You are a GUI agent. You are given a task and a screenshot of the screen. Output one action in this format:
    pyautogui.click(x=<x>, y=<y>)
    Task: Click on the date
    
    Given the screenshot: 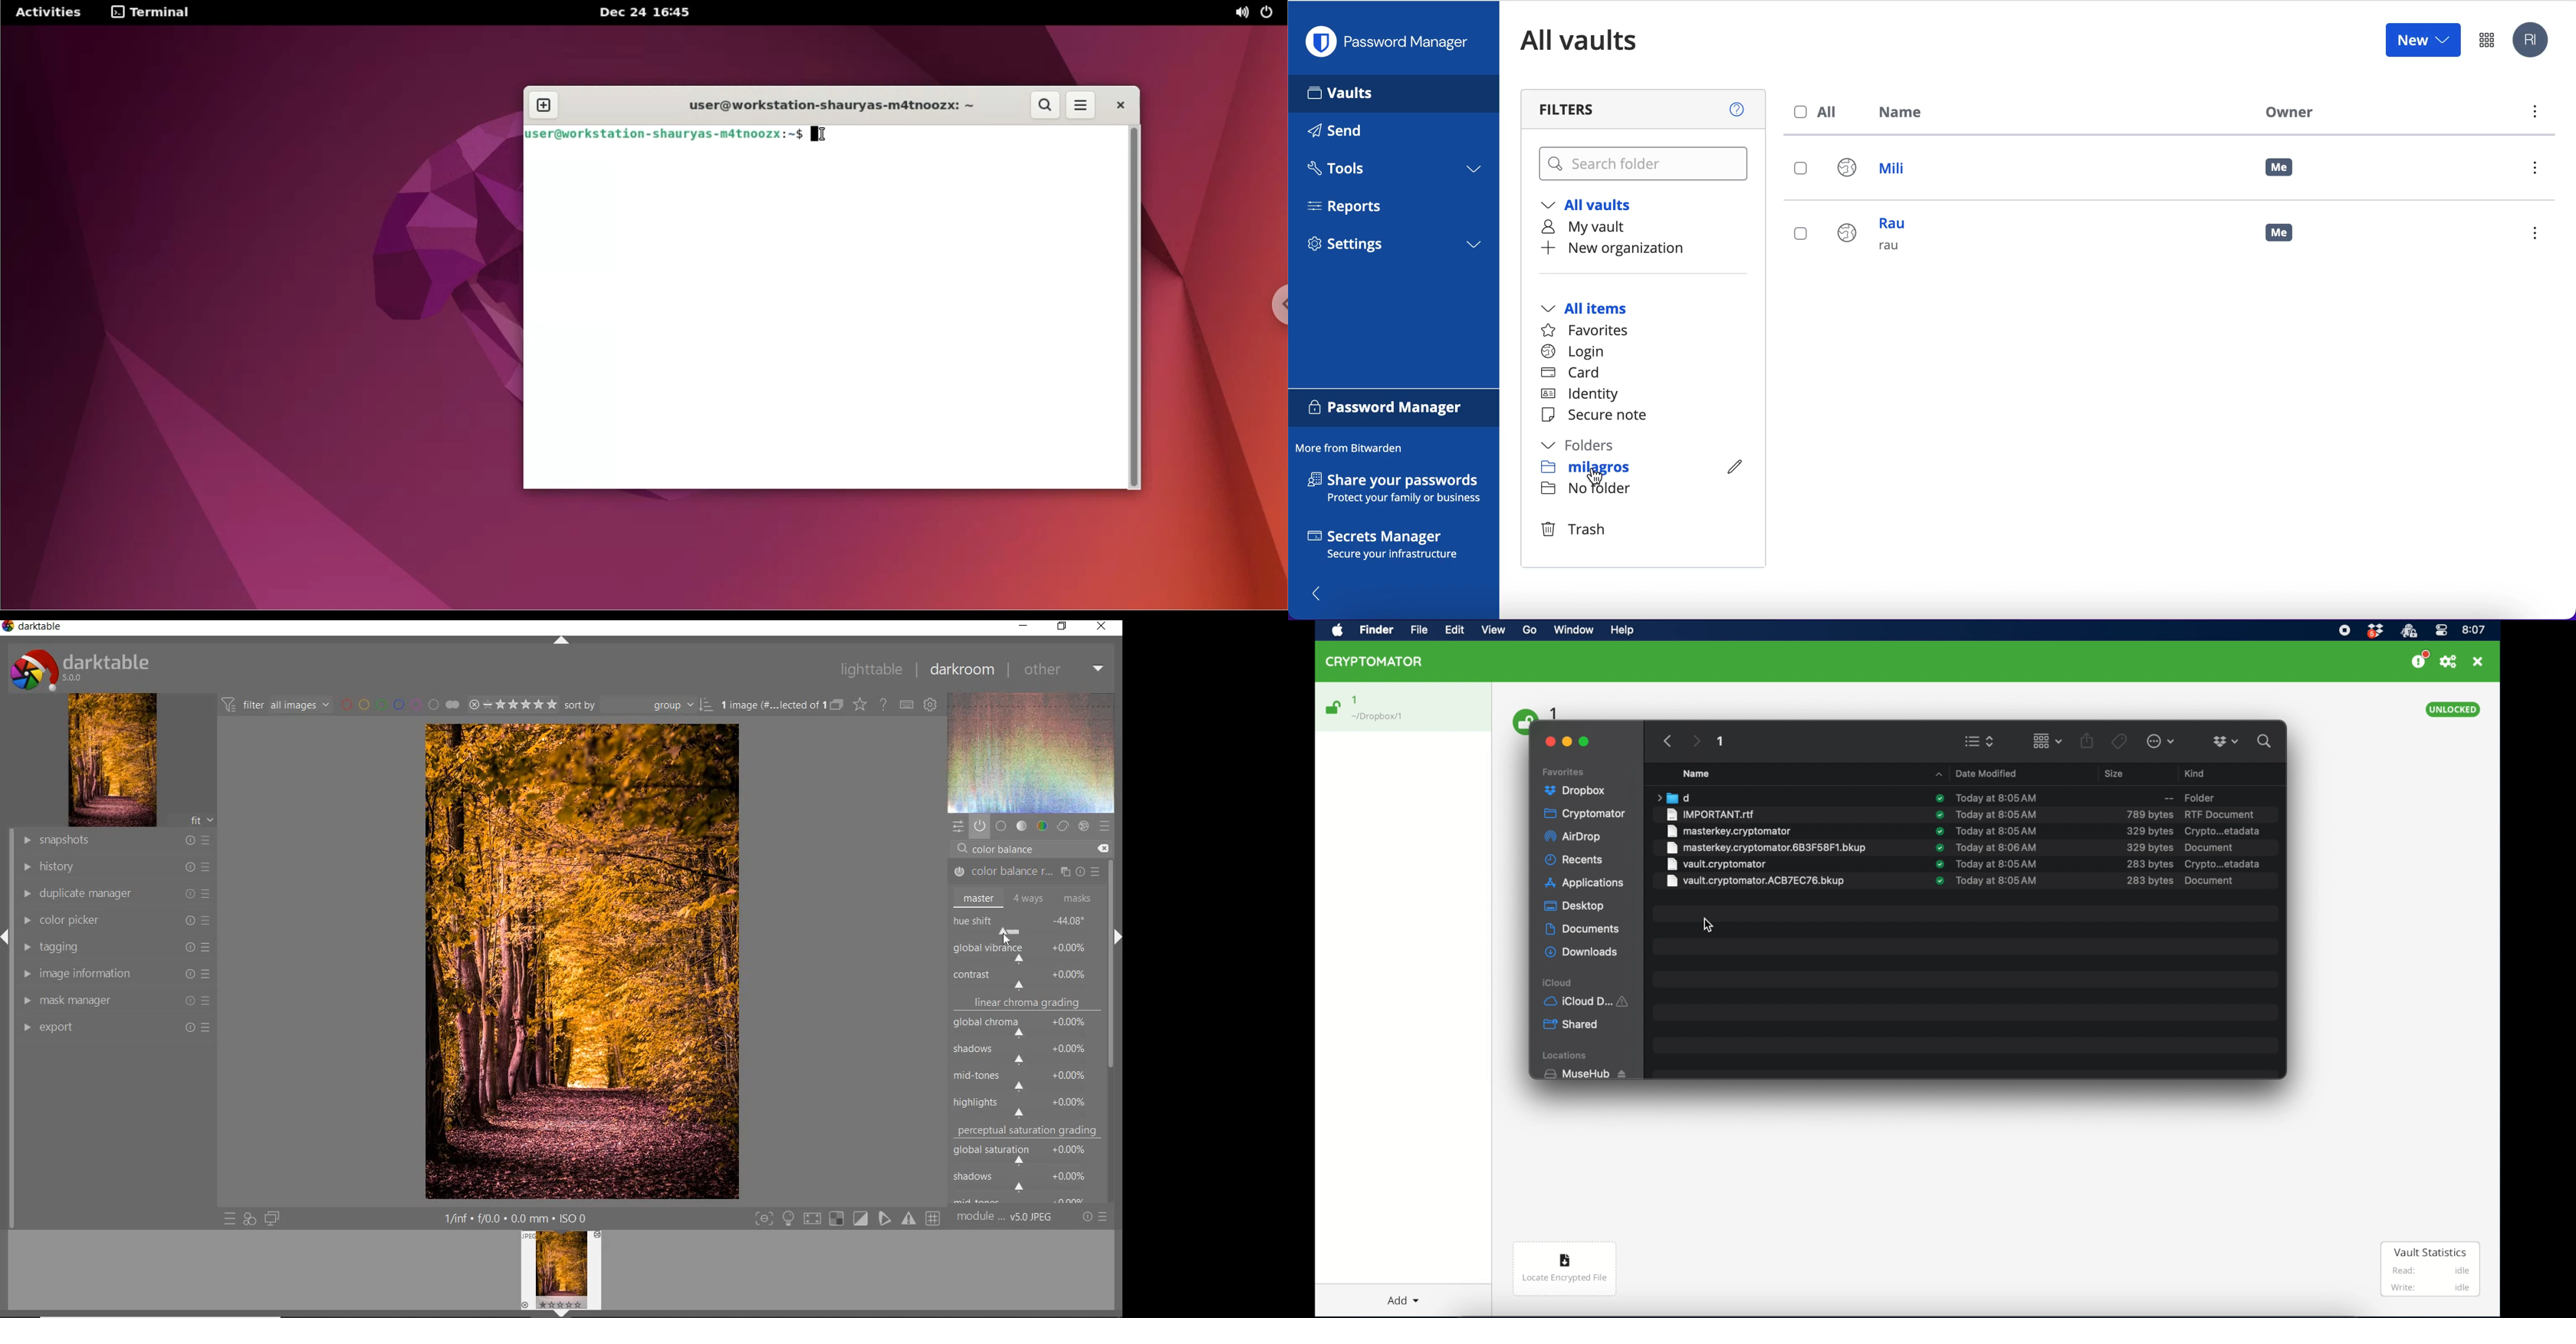 What is the action you would take?
    pyautogui.click(x=1998, y=831)
    